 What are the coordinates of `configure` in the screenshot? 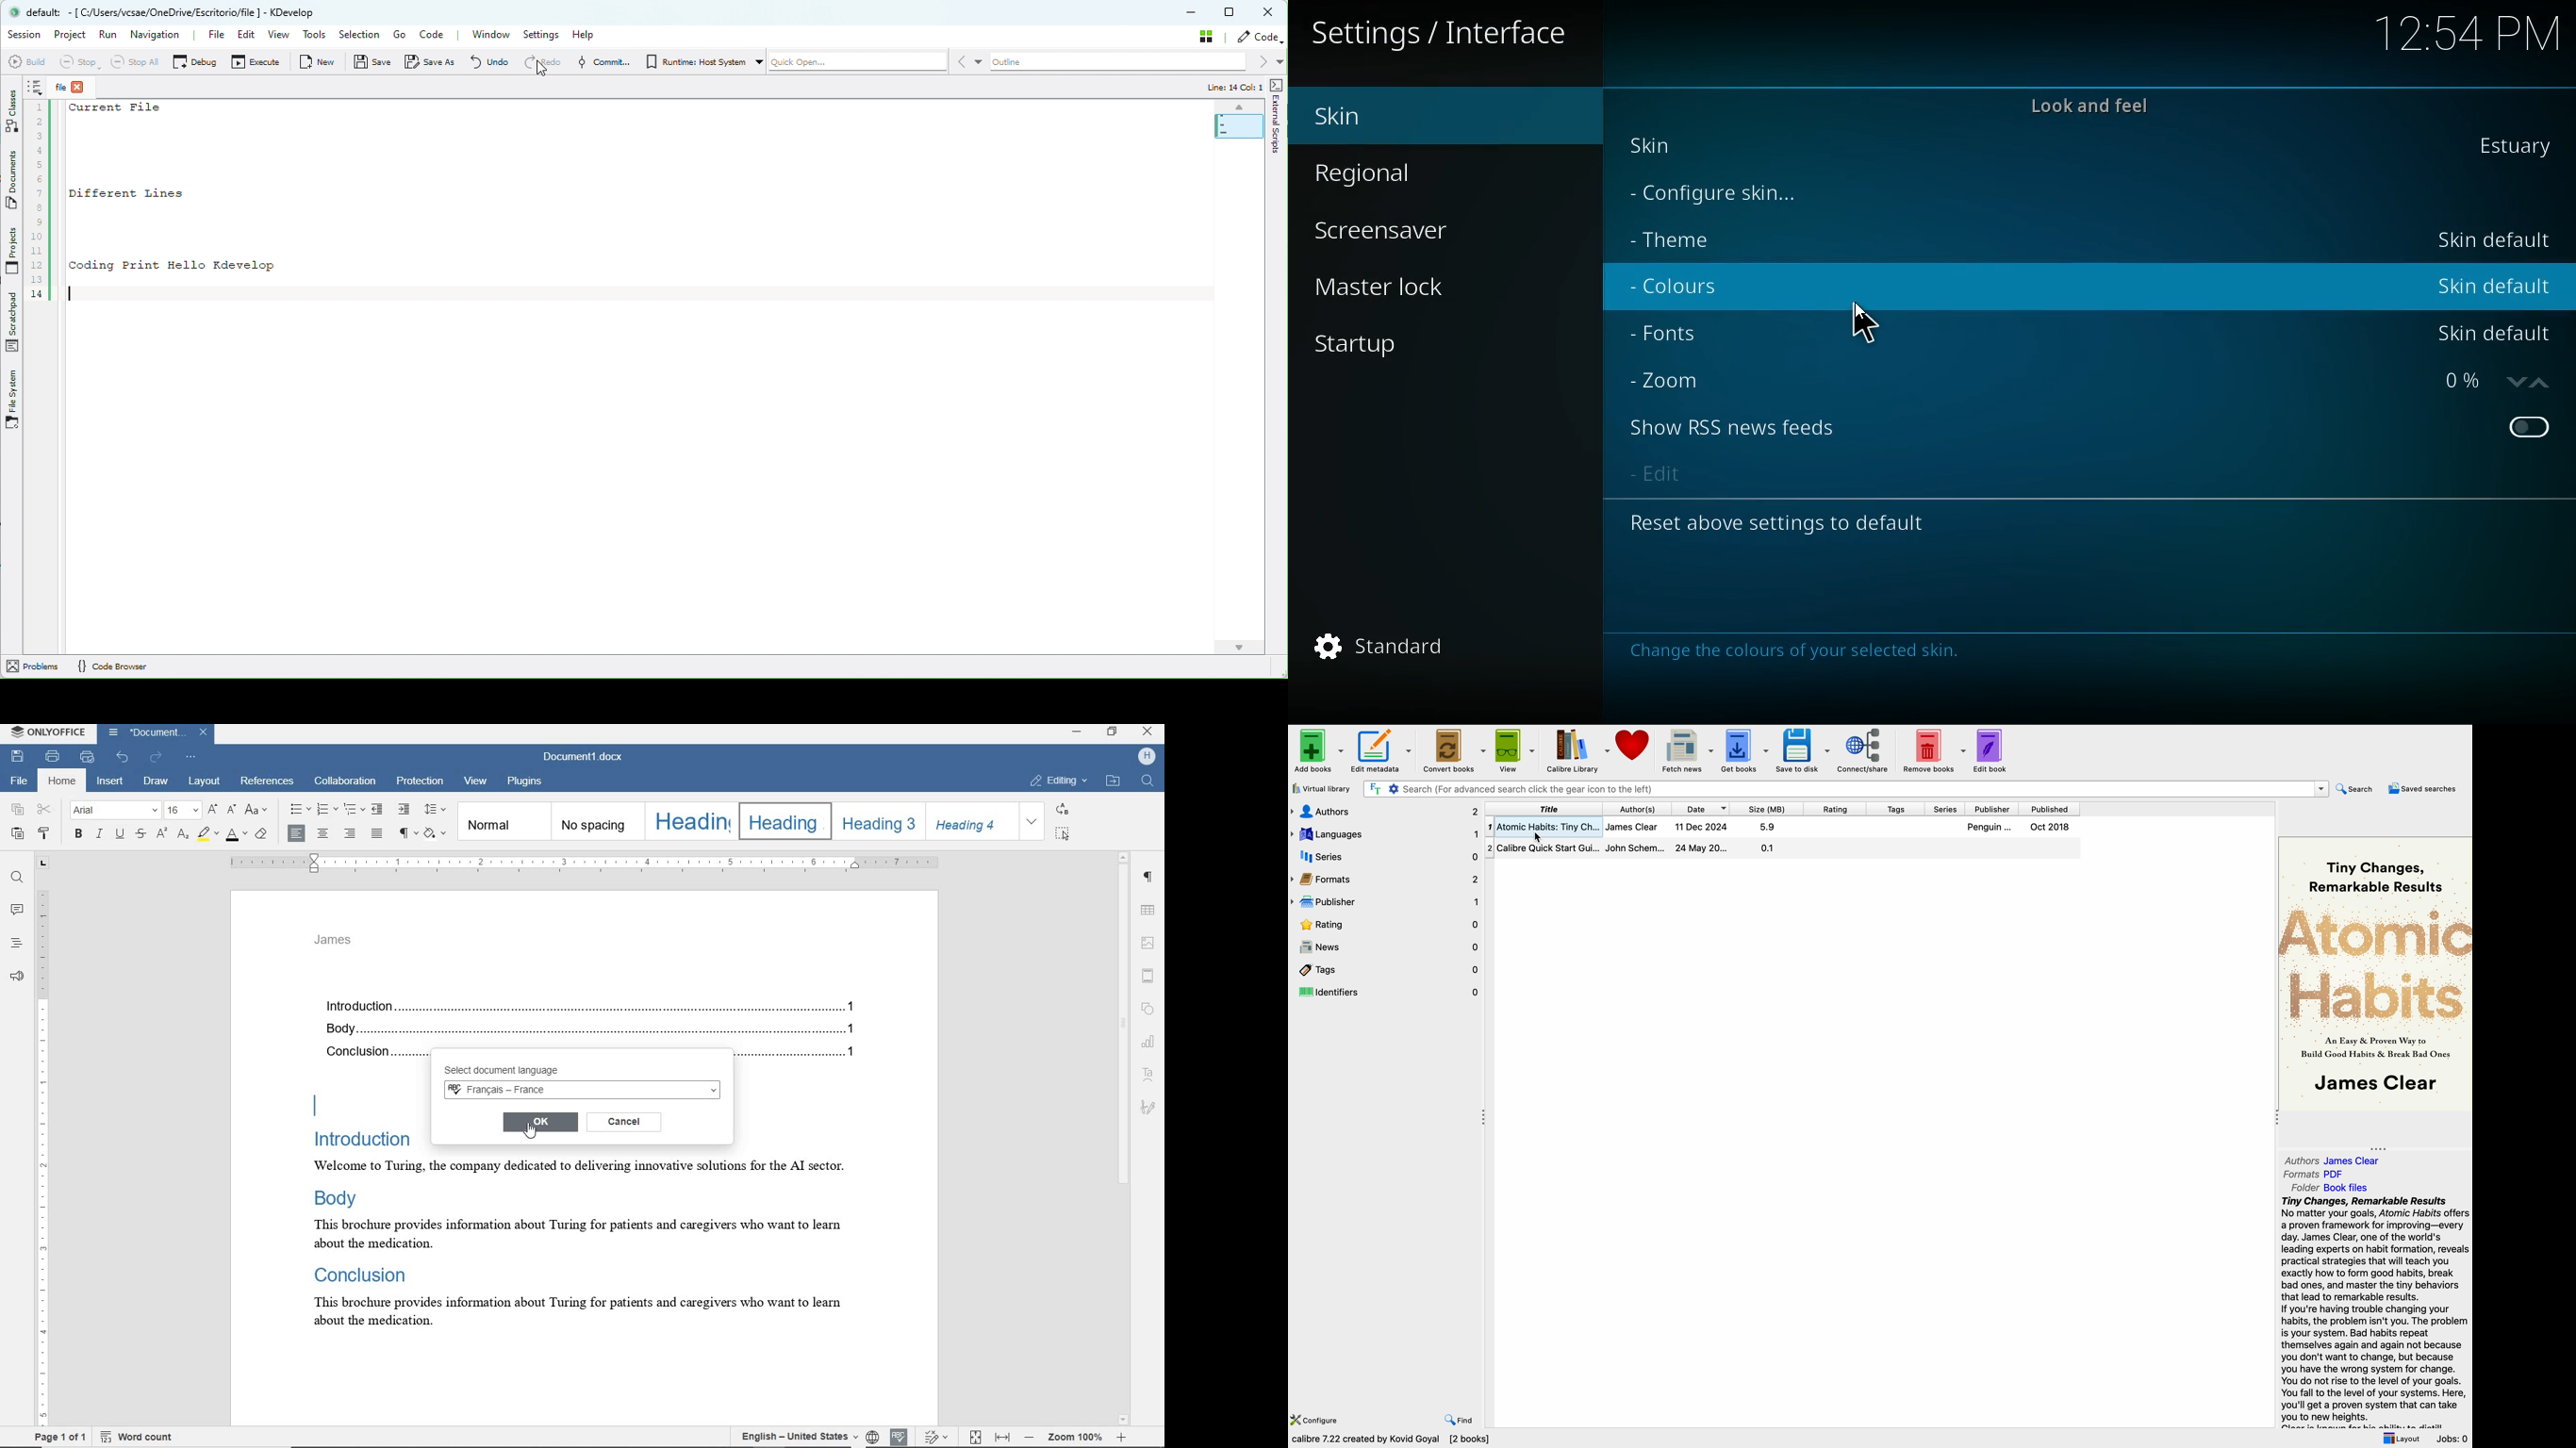 It's located at (1317, 1421).